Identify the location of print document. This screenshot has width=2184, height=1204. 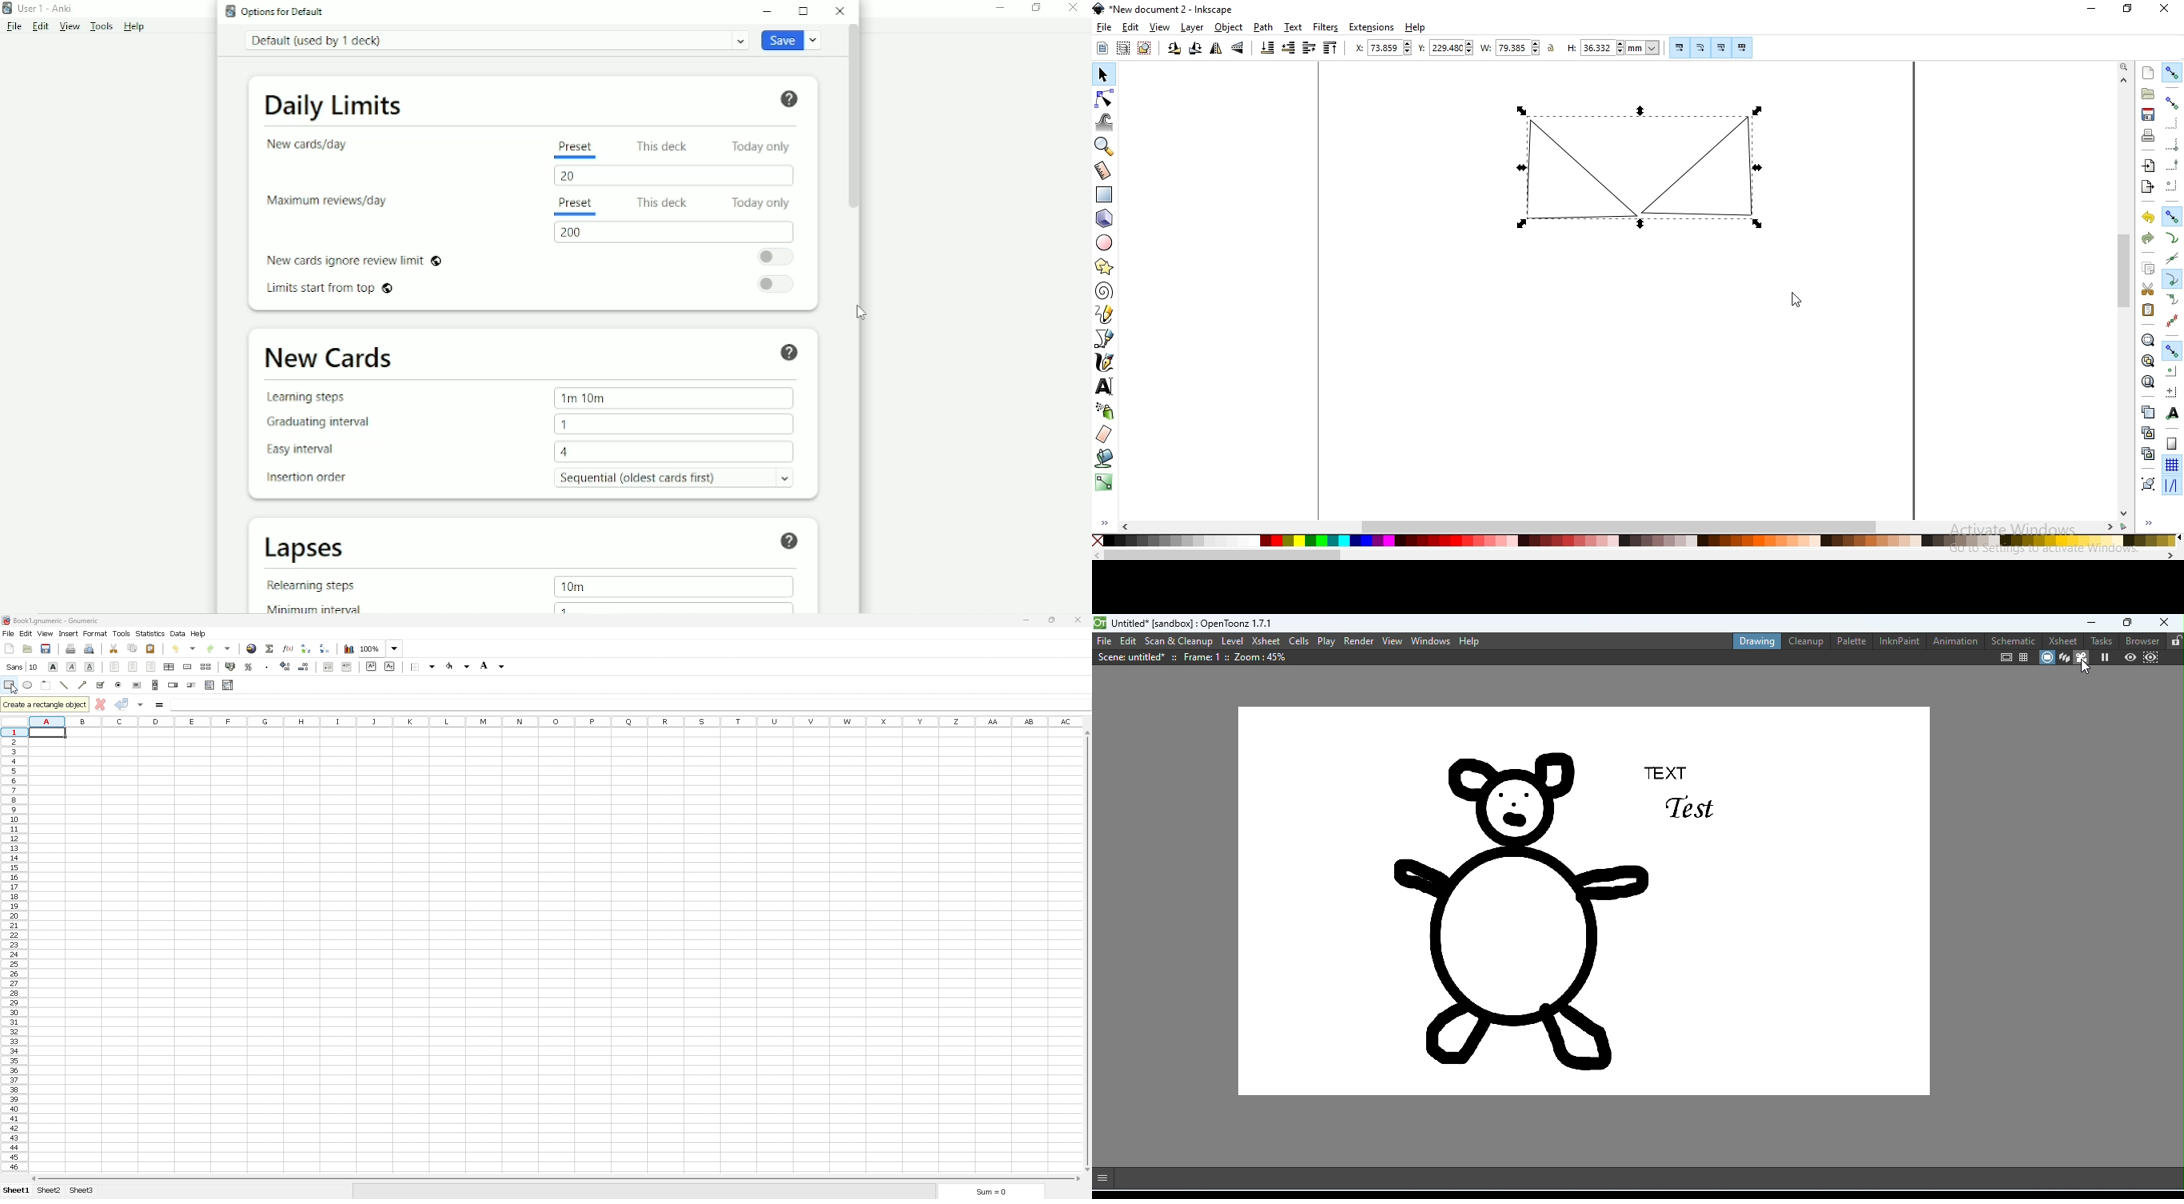
(2149, 134).